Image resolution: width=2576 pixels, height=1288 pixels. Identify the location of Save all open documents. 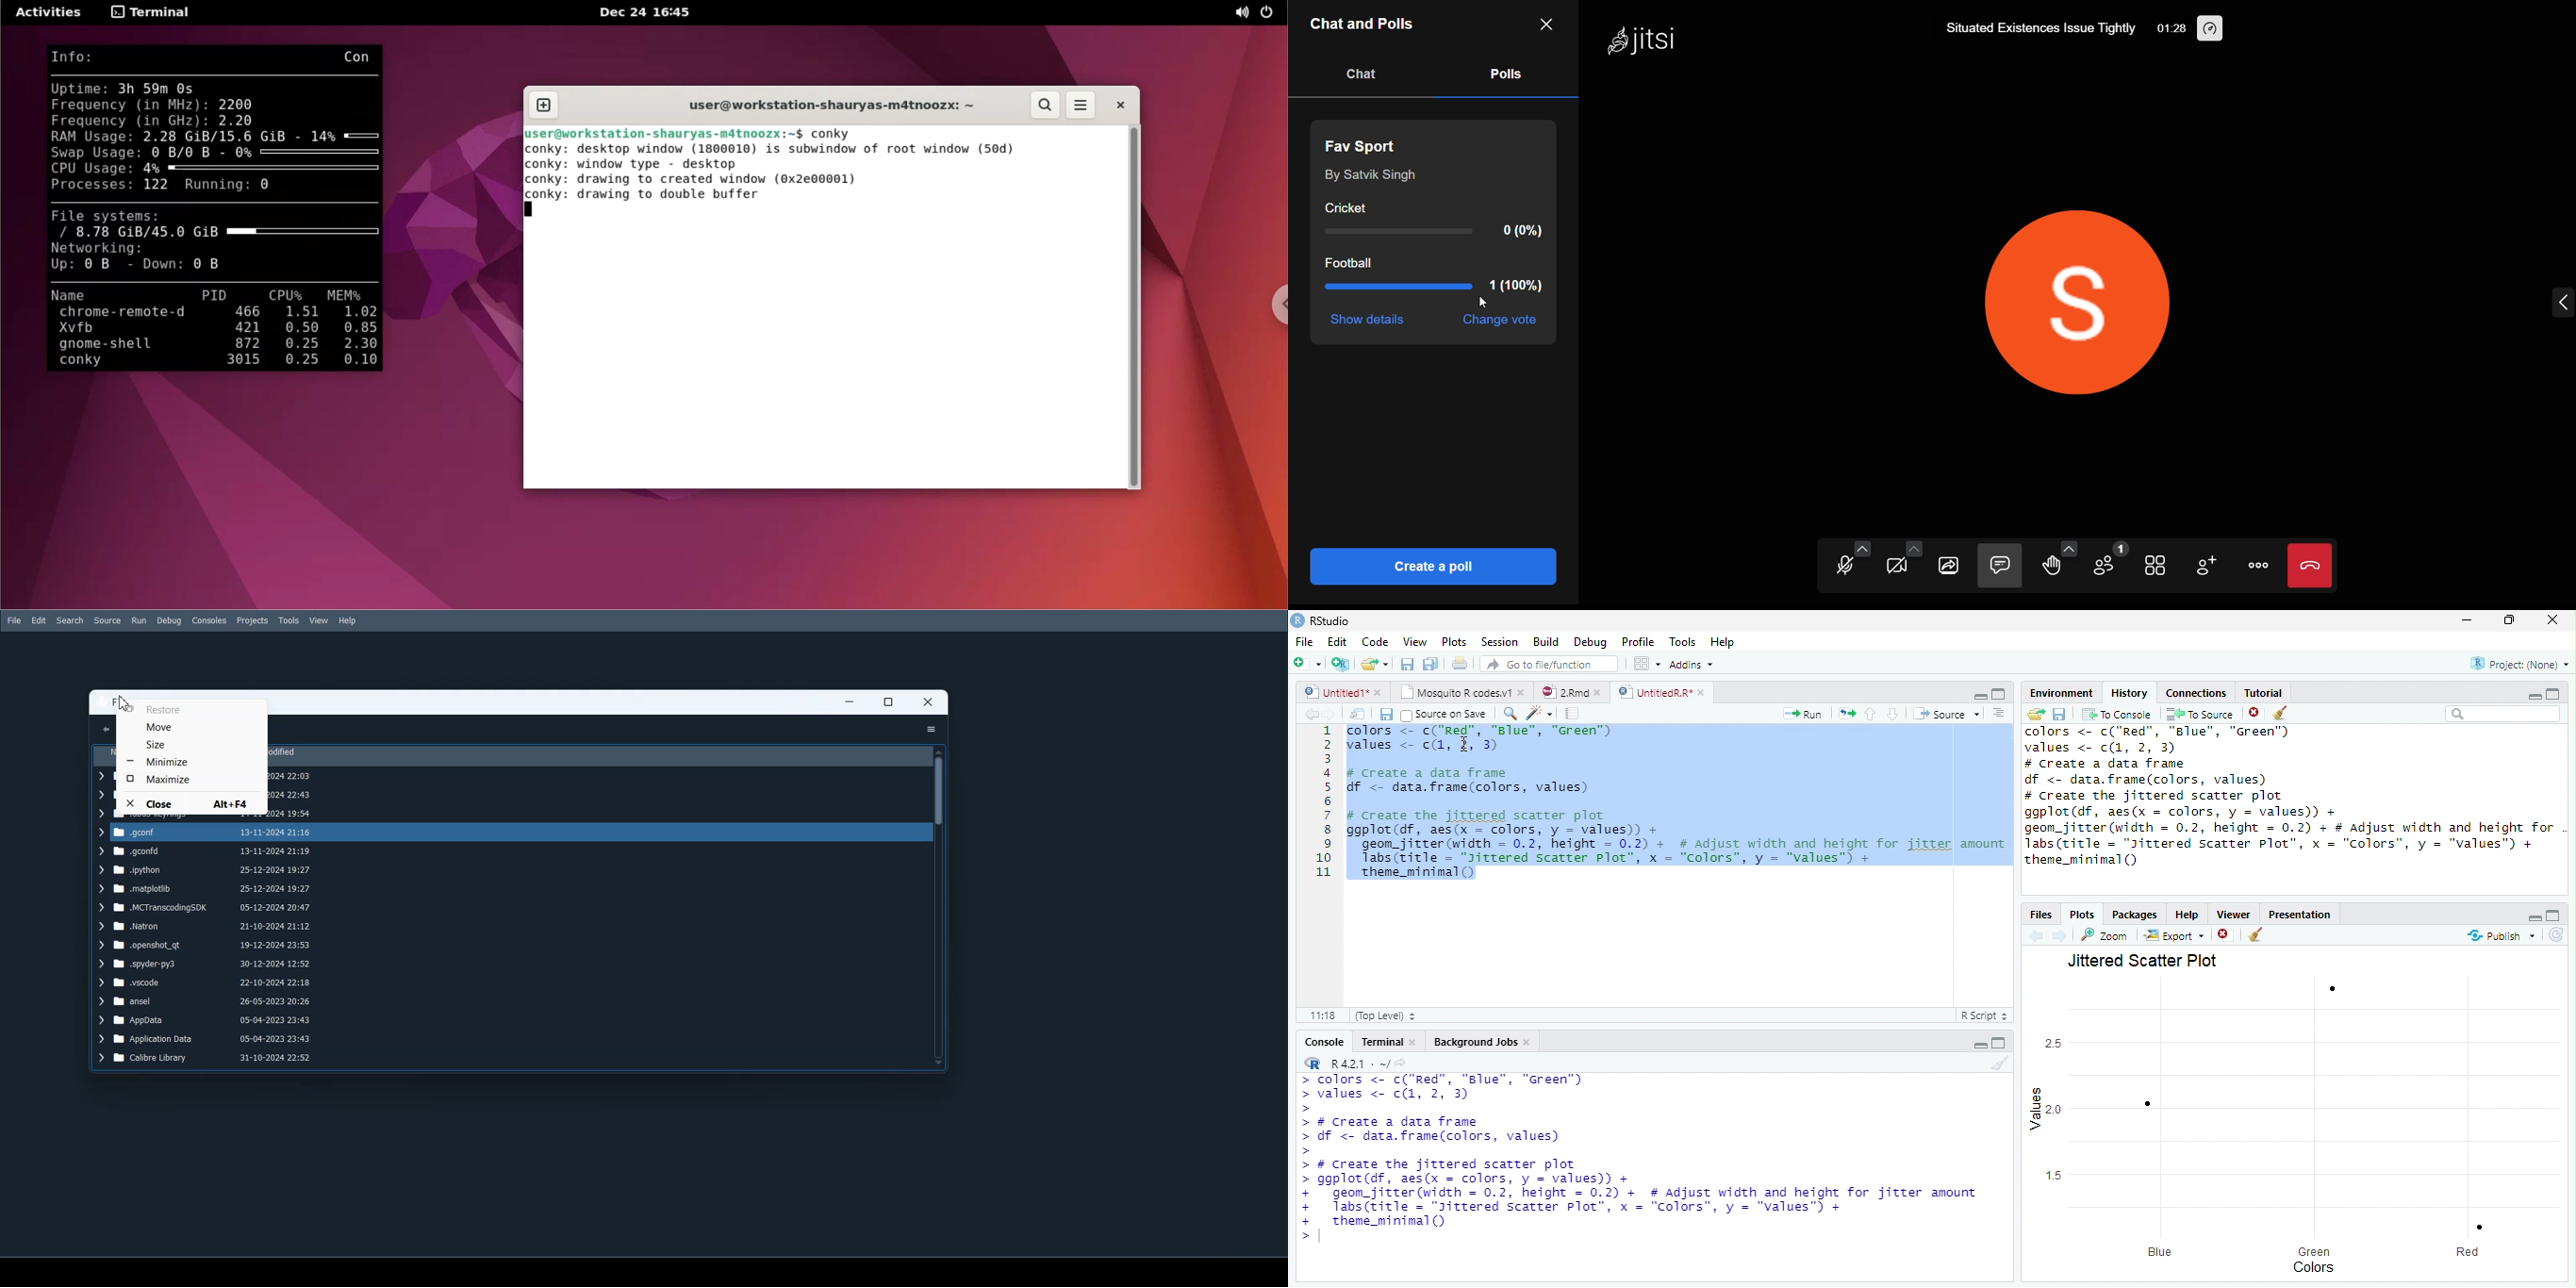
(1431, 664).